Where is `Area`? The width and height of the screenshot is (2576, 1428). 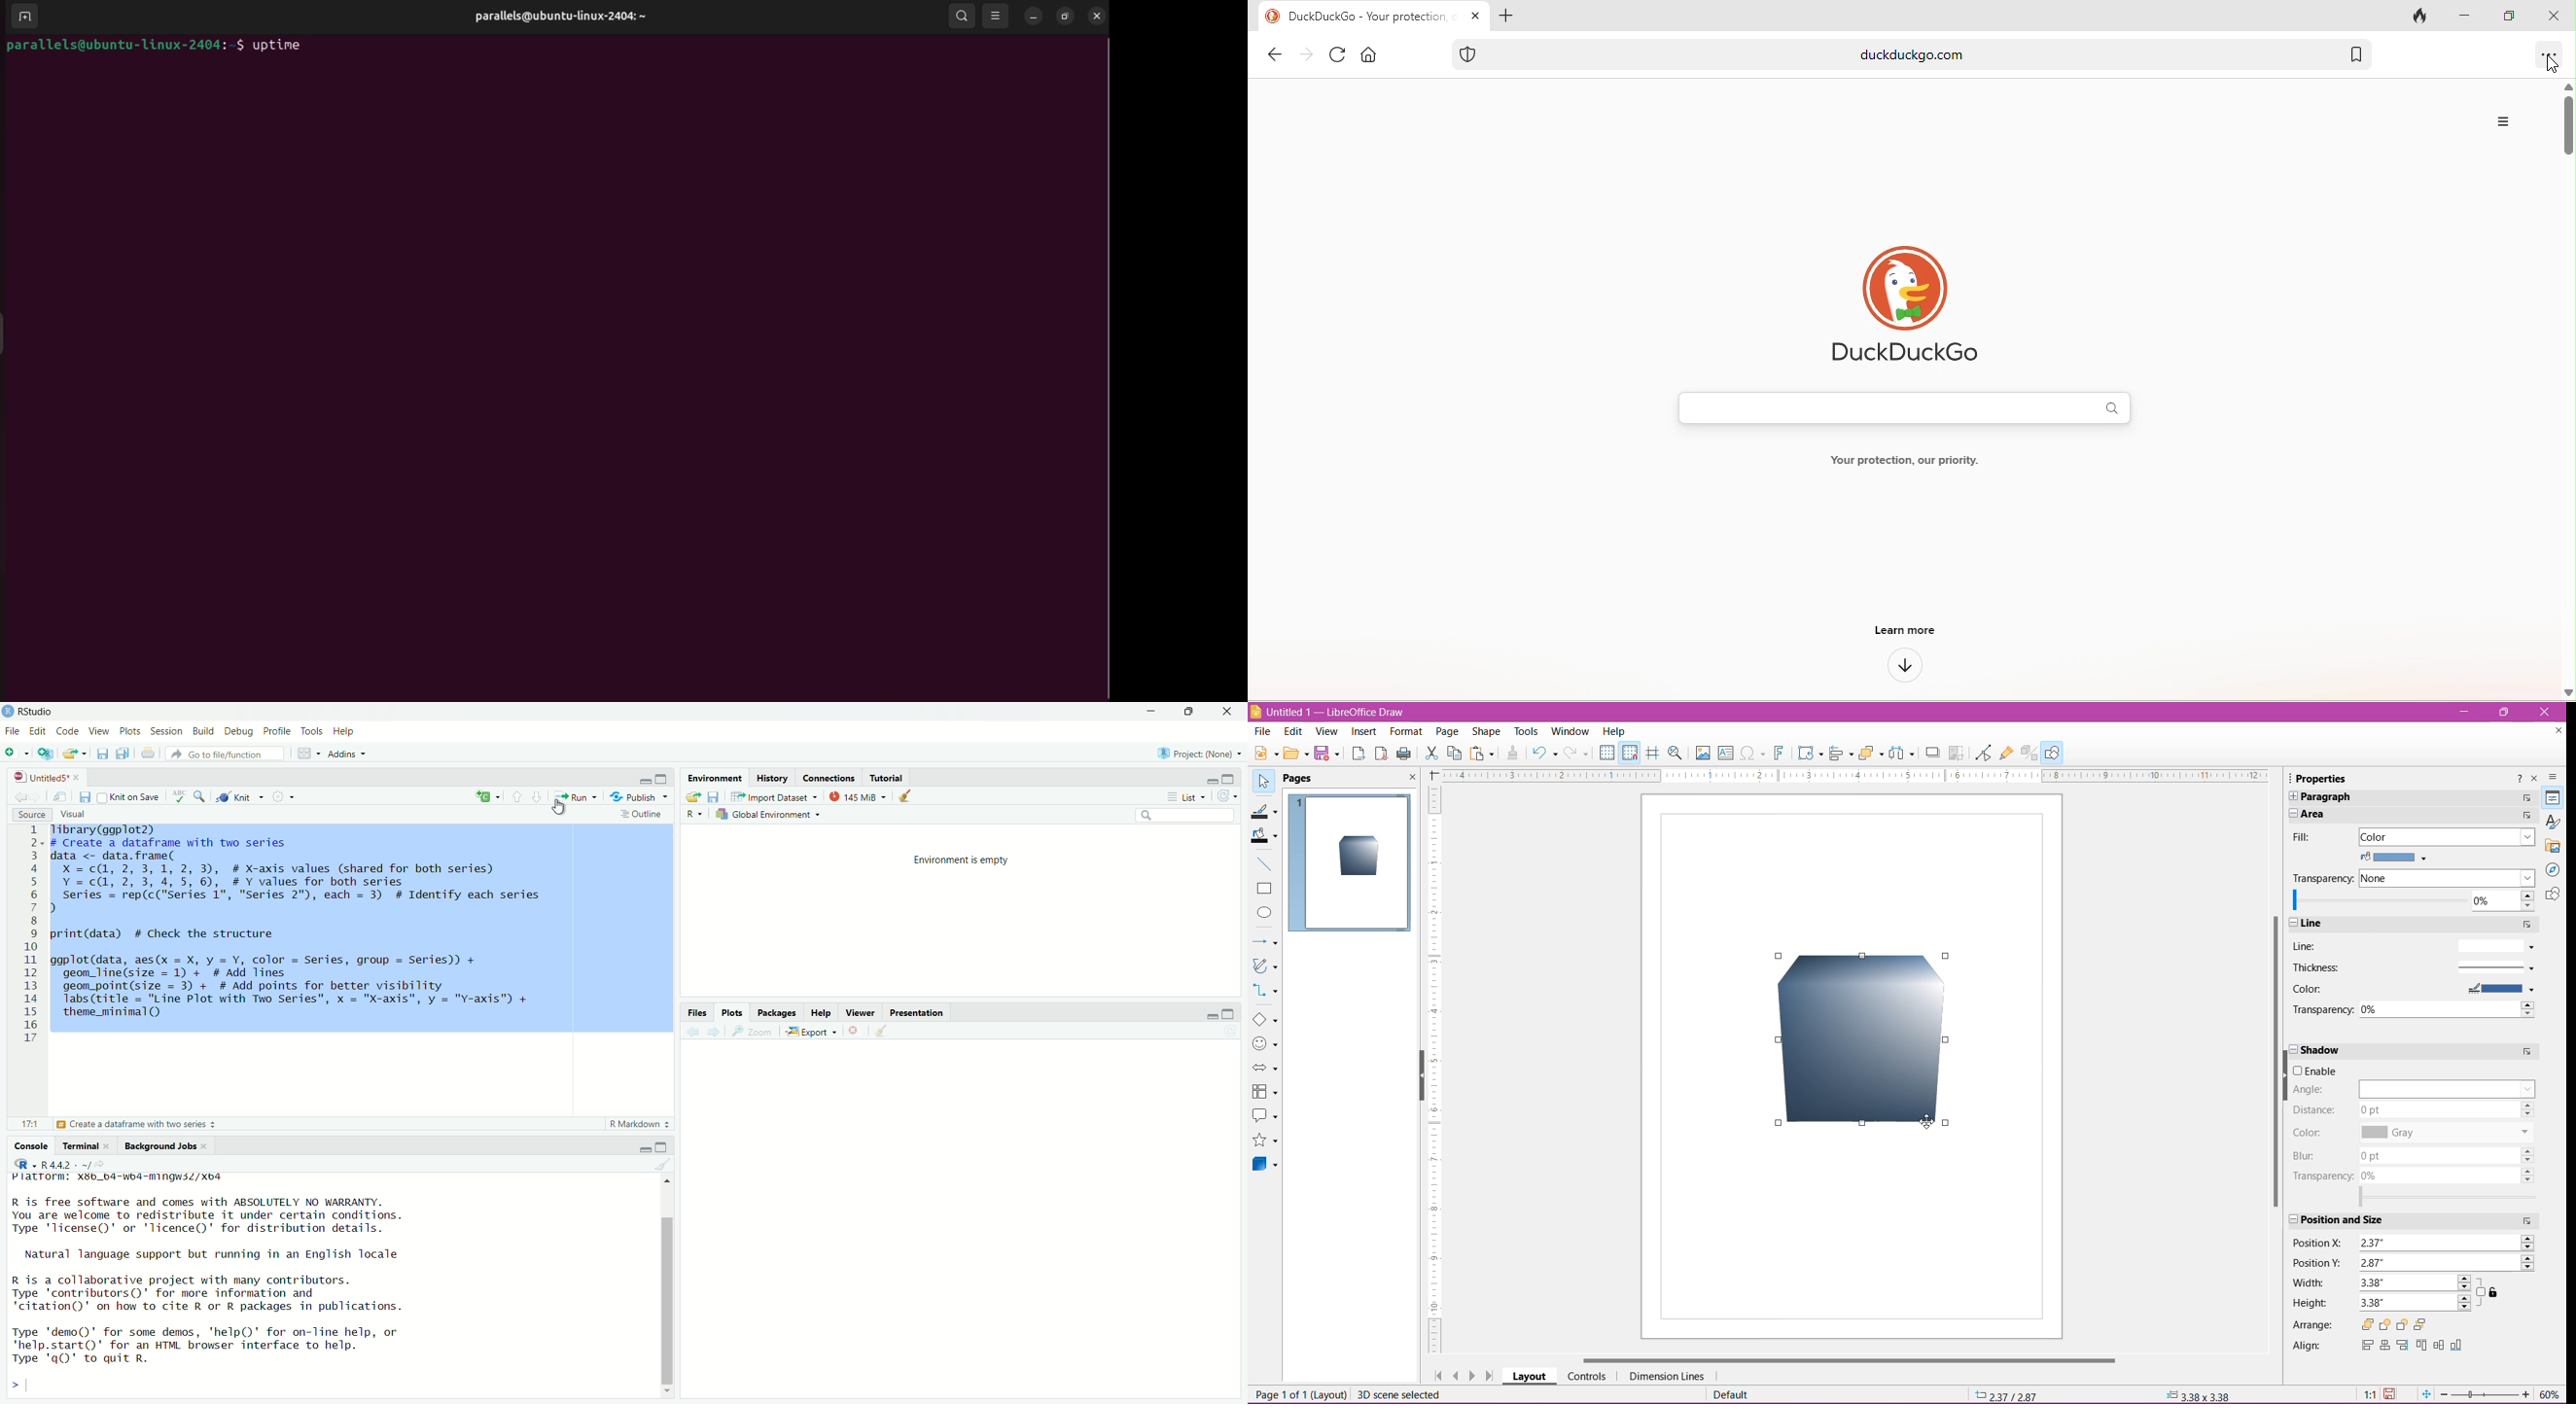
Area is located at coordinates (2391, 814).